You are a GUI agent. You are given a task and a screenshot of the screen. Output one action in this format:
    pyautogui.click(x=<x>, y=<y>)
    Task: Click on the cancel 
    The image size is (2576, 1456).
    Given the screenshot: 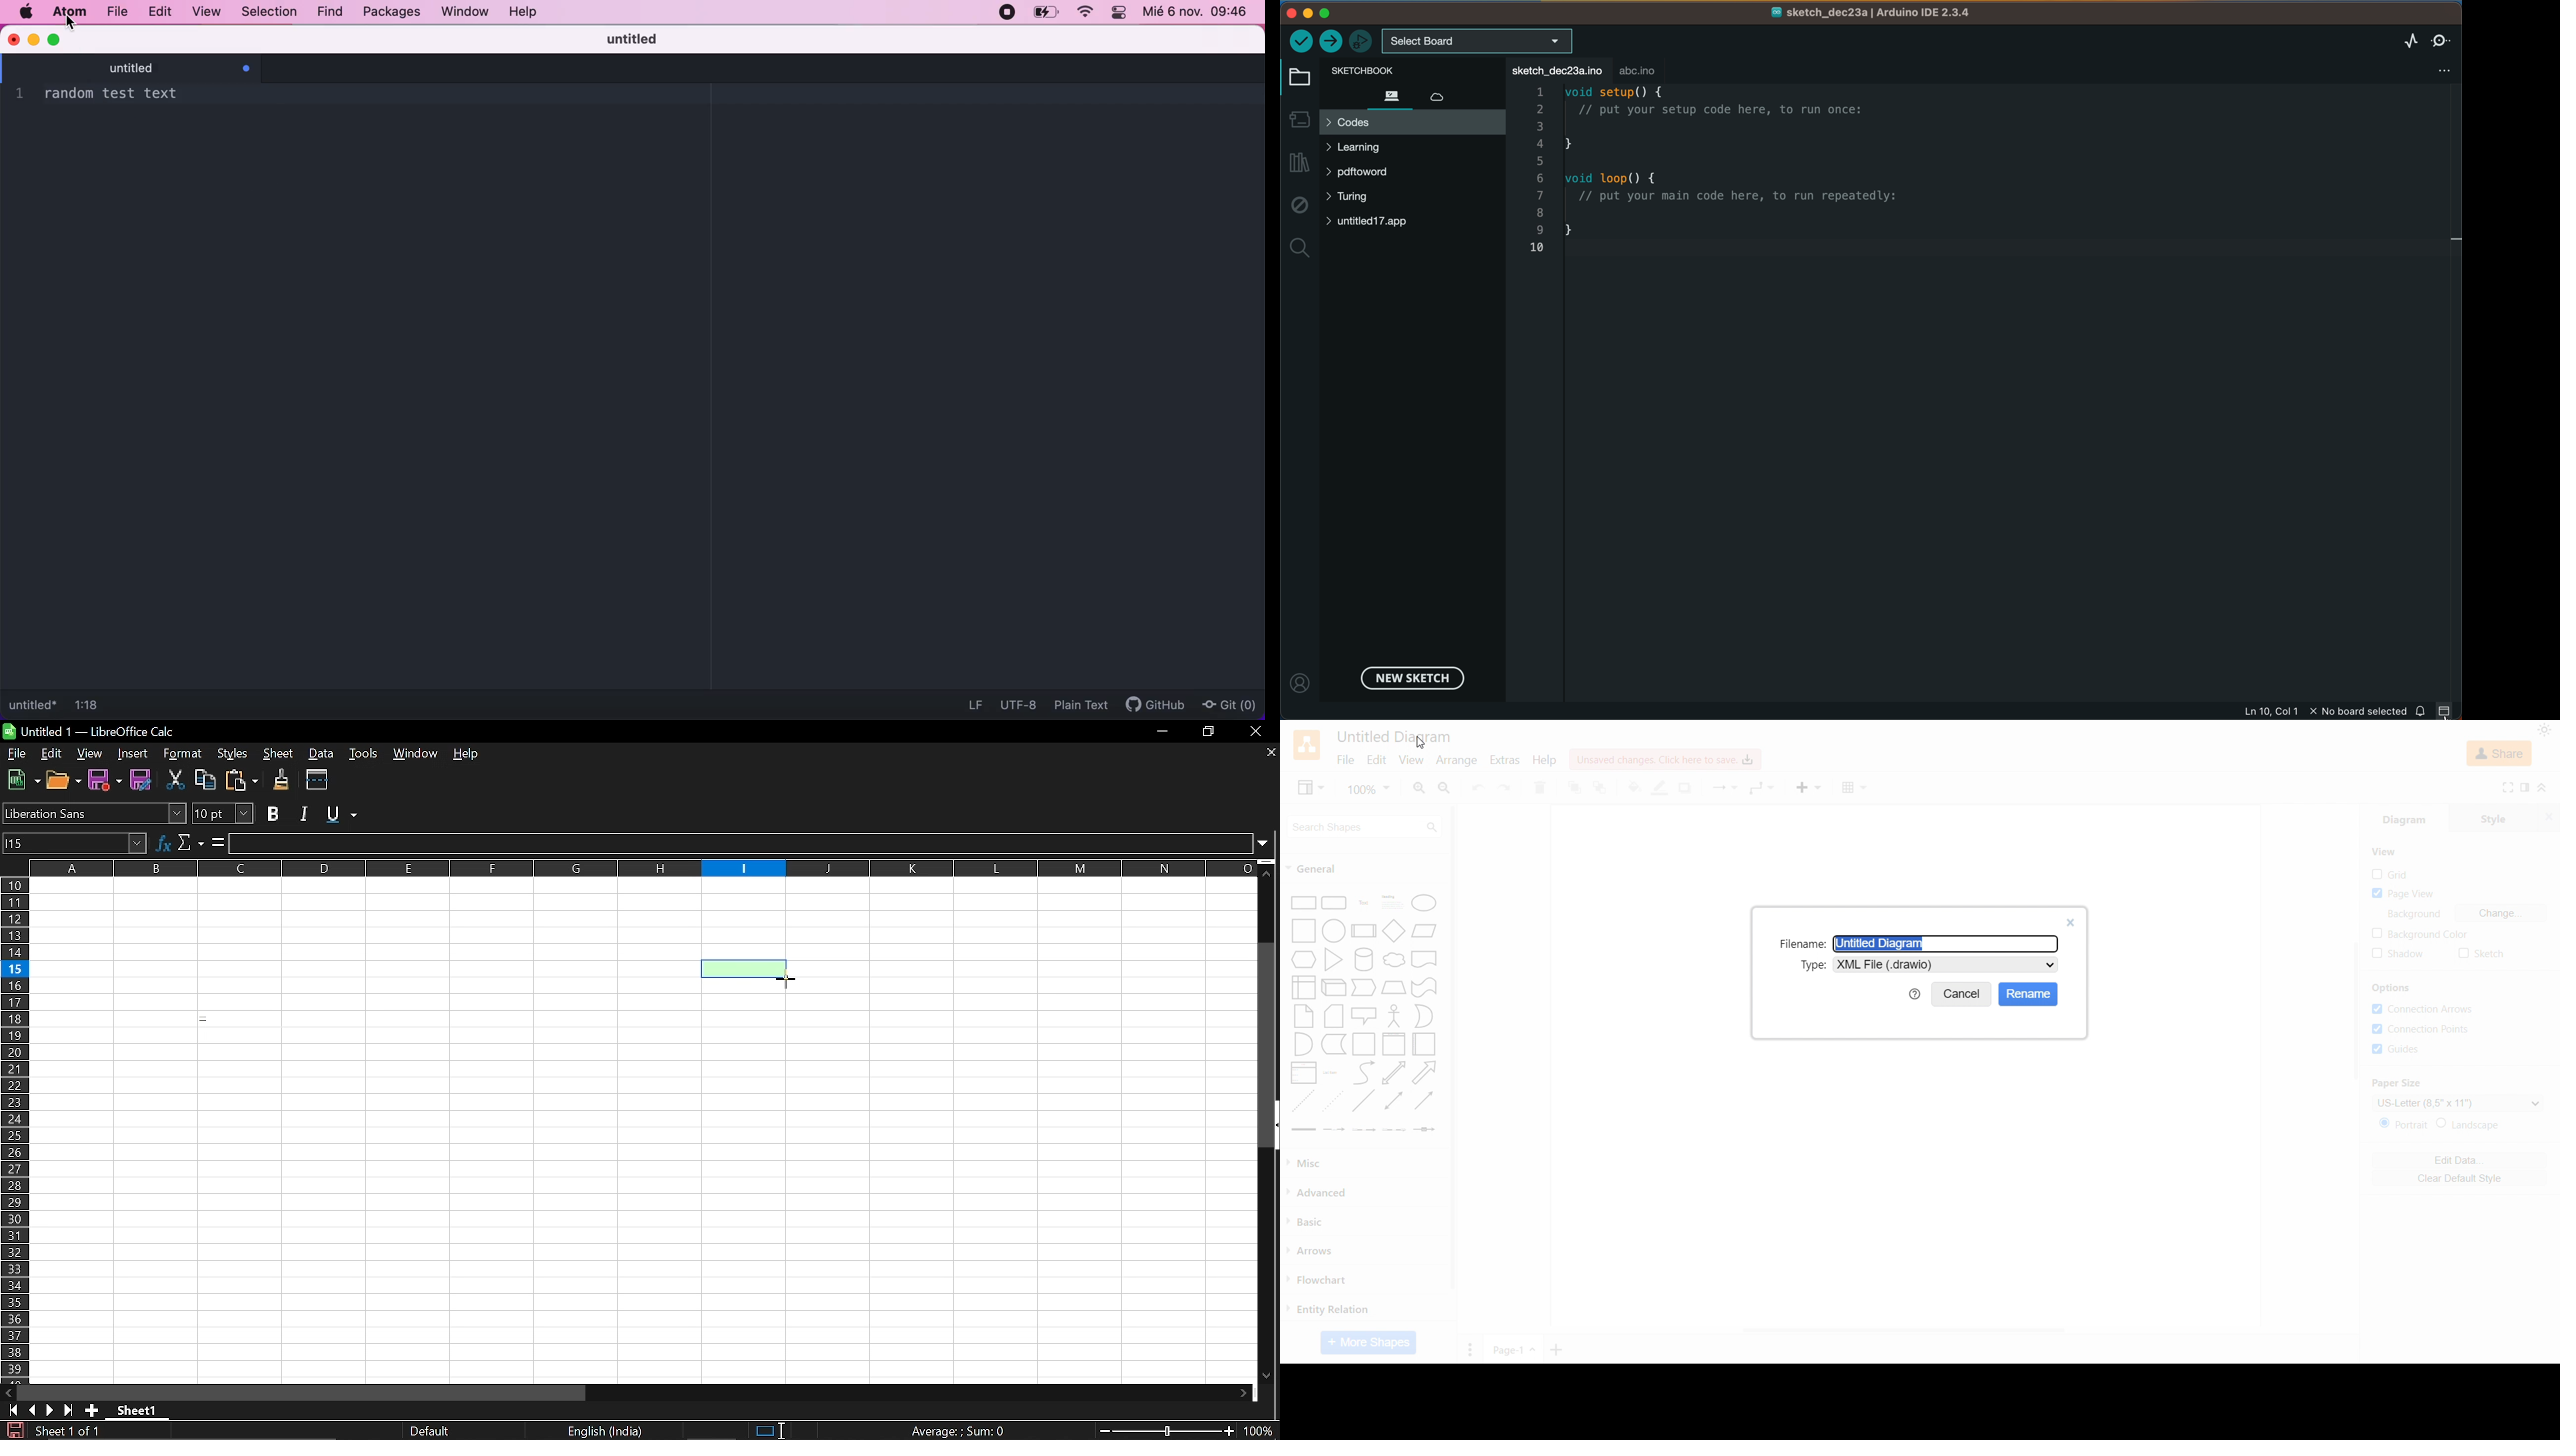 What is the action you would take?
    pyautogui.click(x=1962, y=995)
    